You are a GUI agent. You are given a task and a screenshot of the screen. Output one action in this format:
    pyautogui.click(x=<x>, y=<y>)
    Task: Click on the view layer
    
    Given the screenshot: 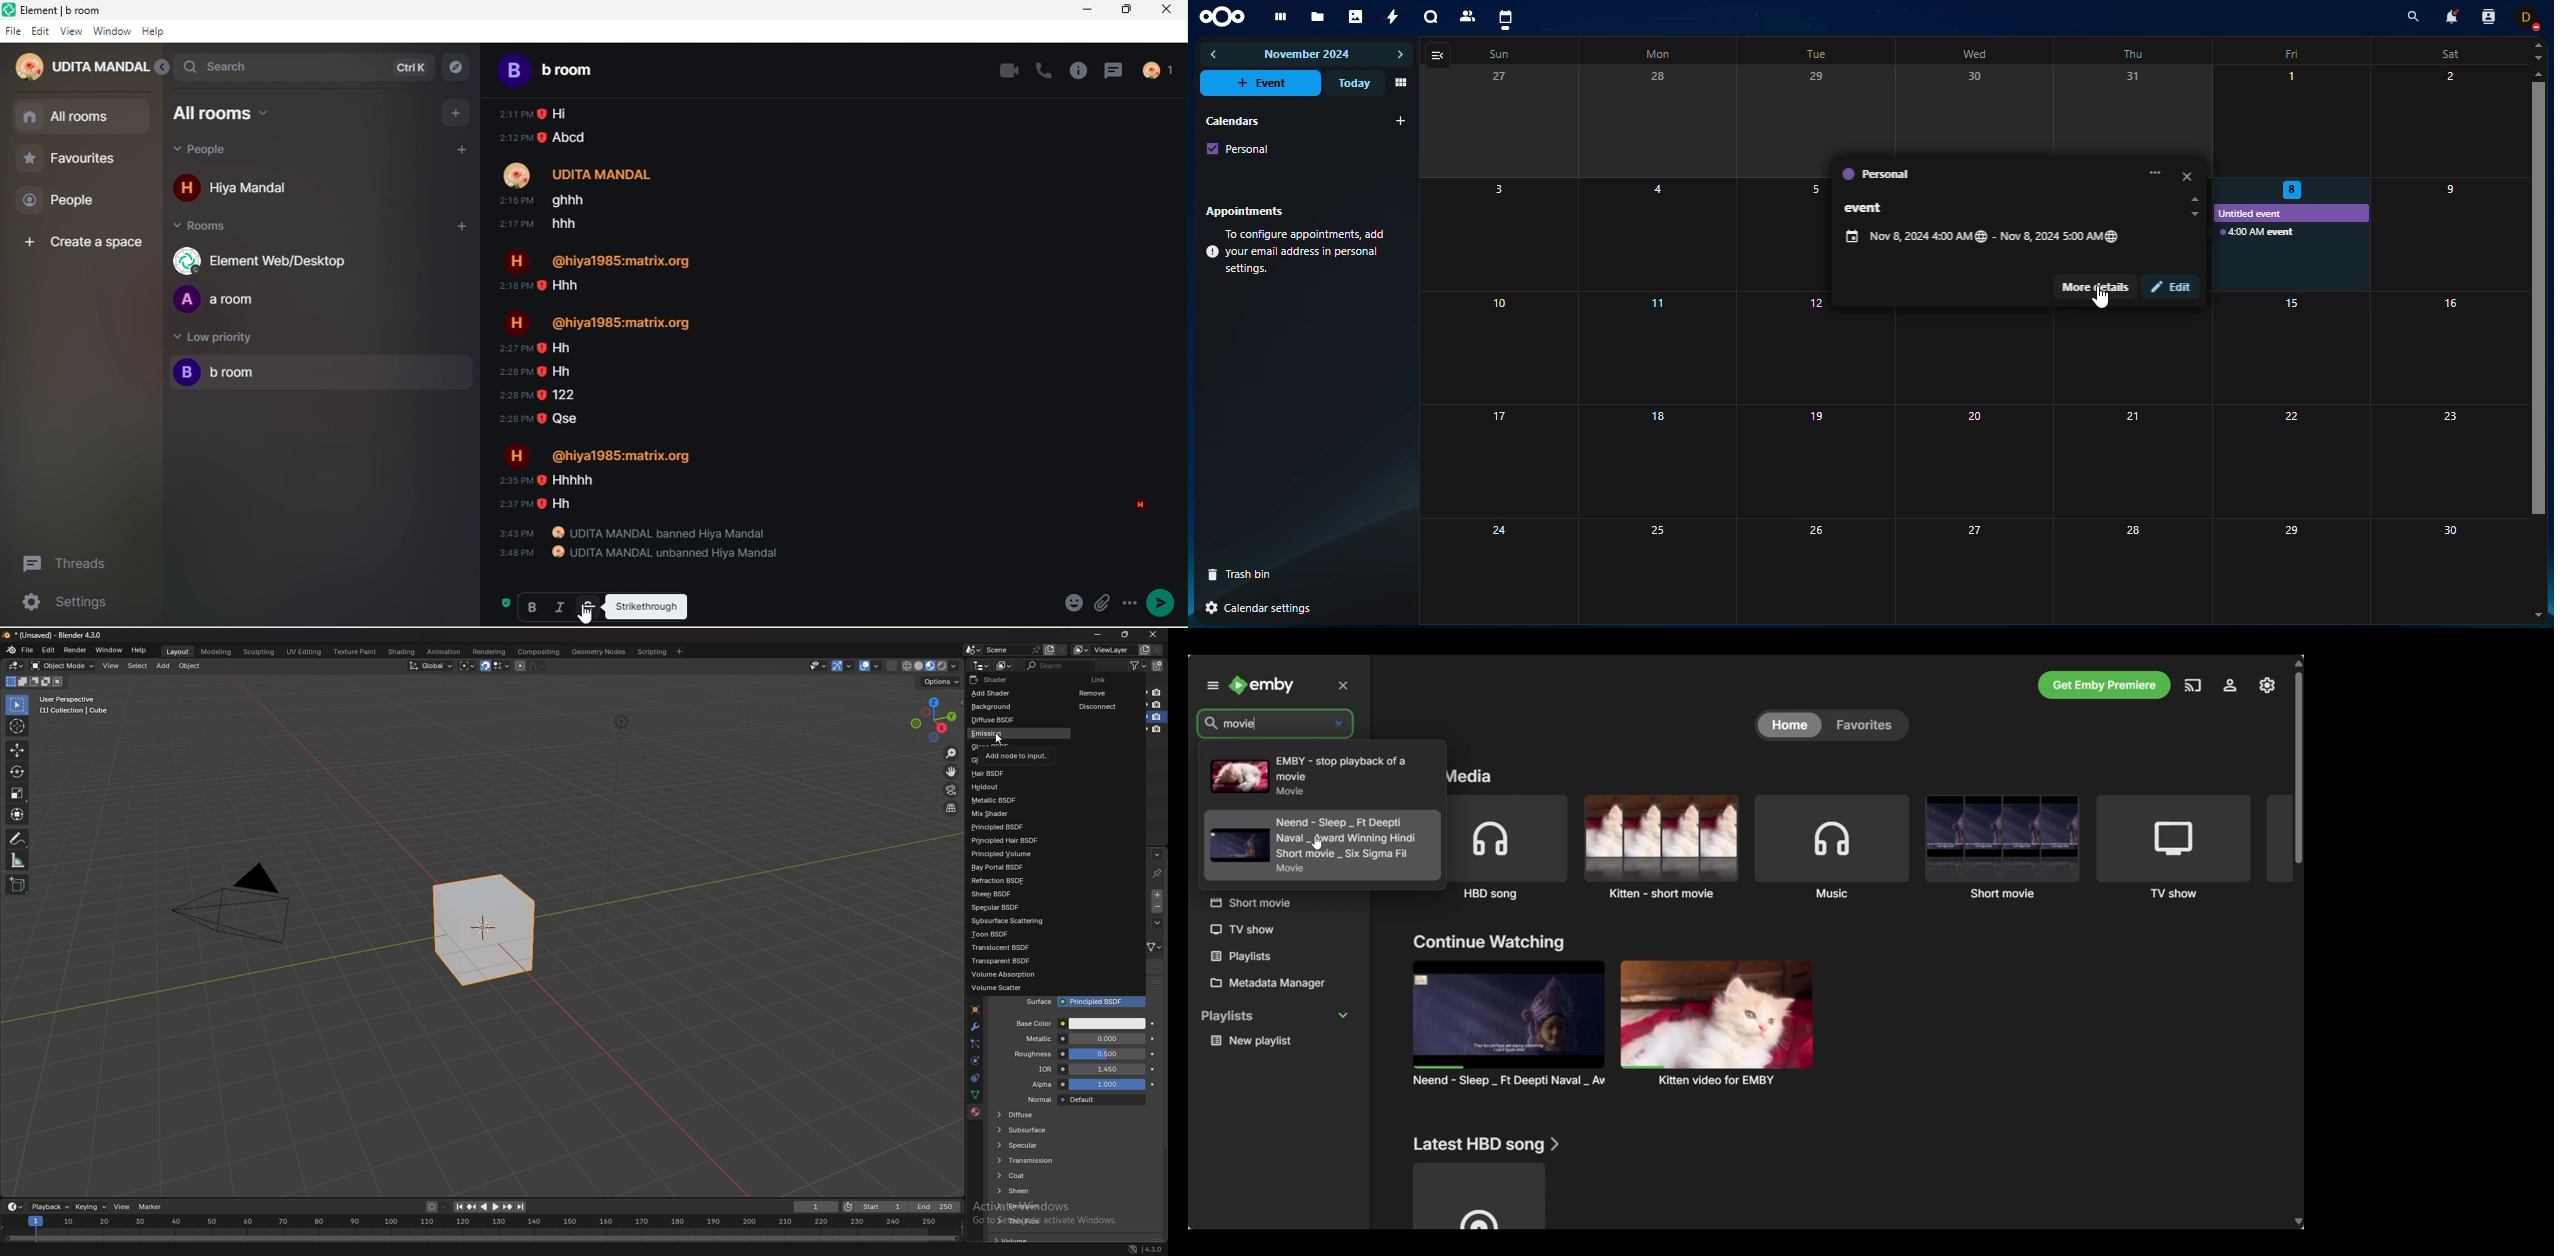 What is the action you would take?
    pyautogui.click(x=1105, y=650)
    